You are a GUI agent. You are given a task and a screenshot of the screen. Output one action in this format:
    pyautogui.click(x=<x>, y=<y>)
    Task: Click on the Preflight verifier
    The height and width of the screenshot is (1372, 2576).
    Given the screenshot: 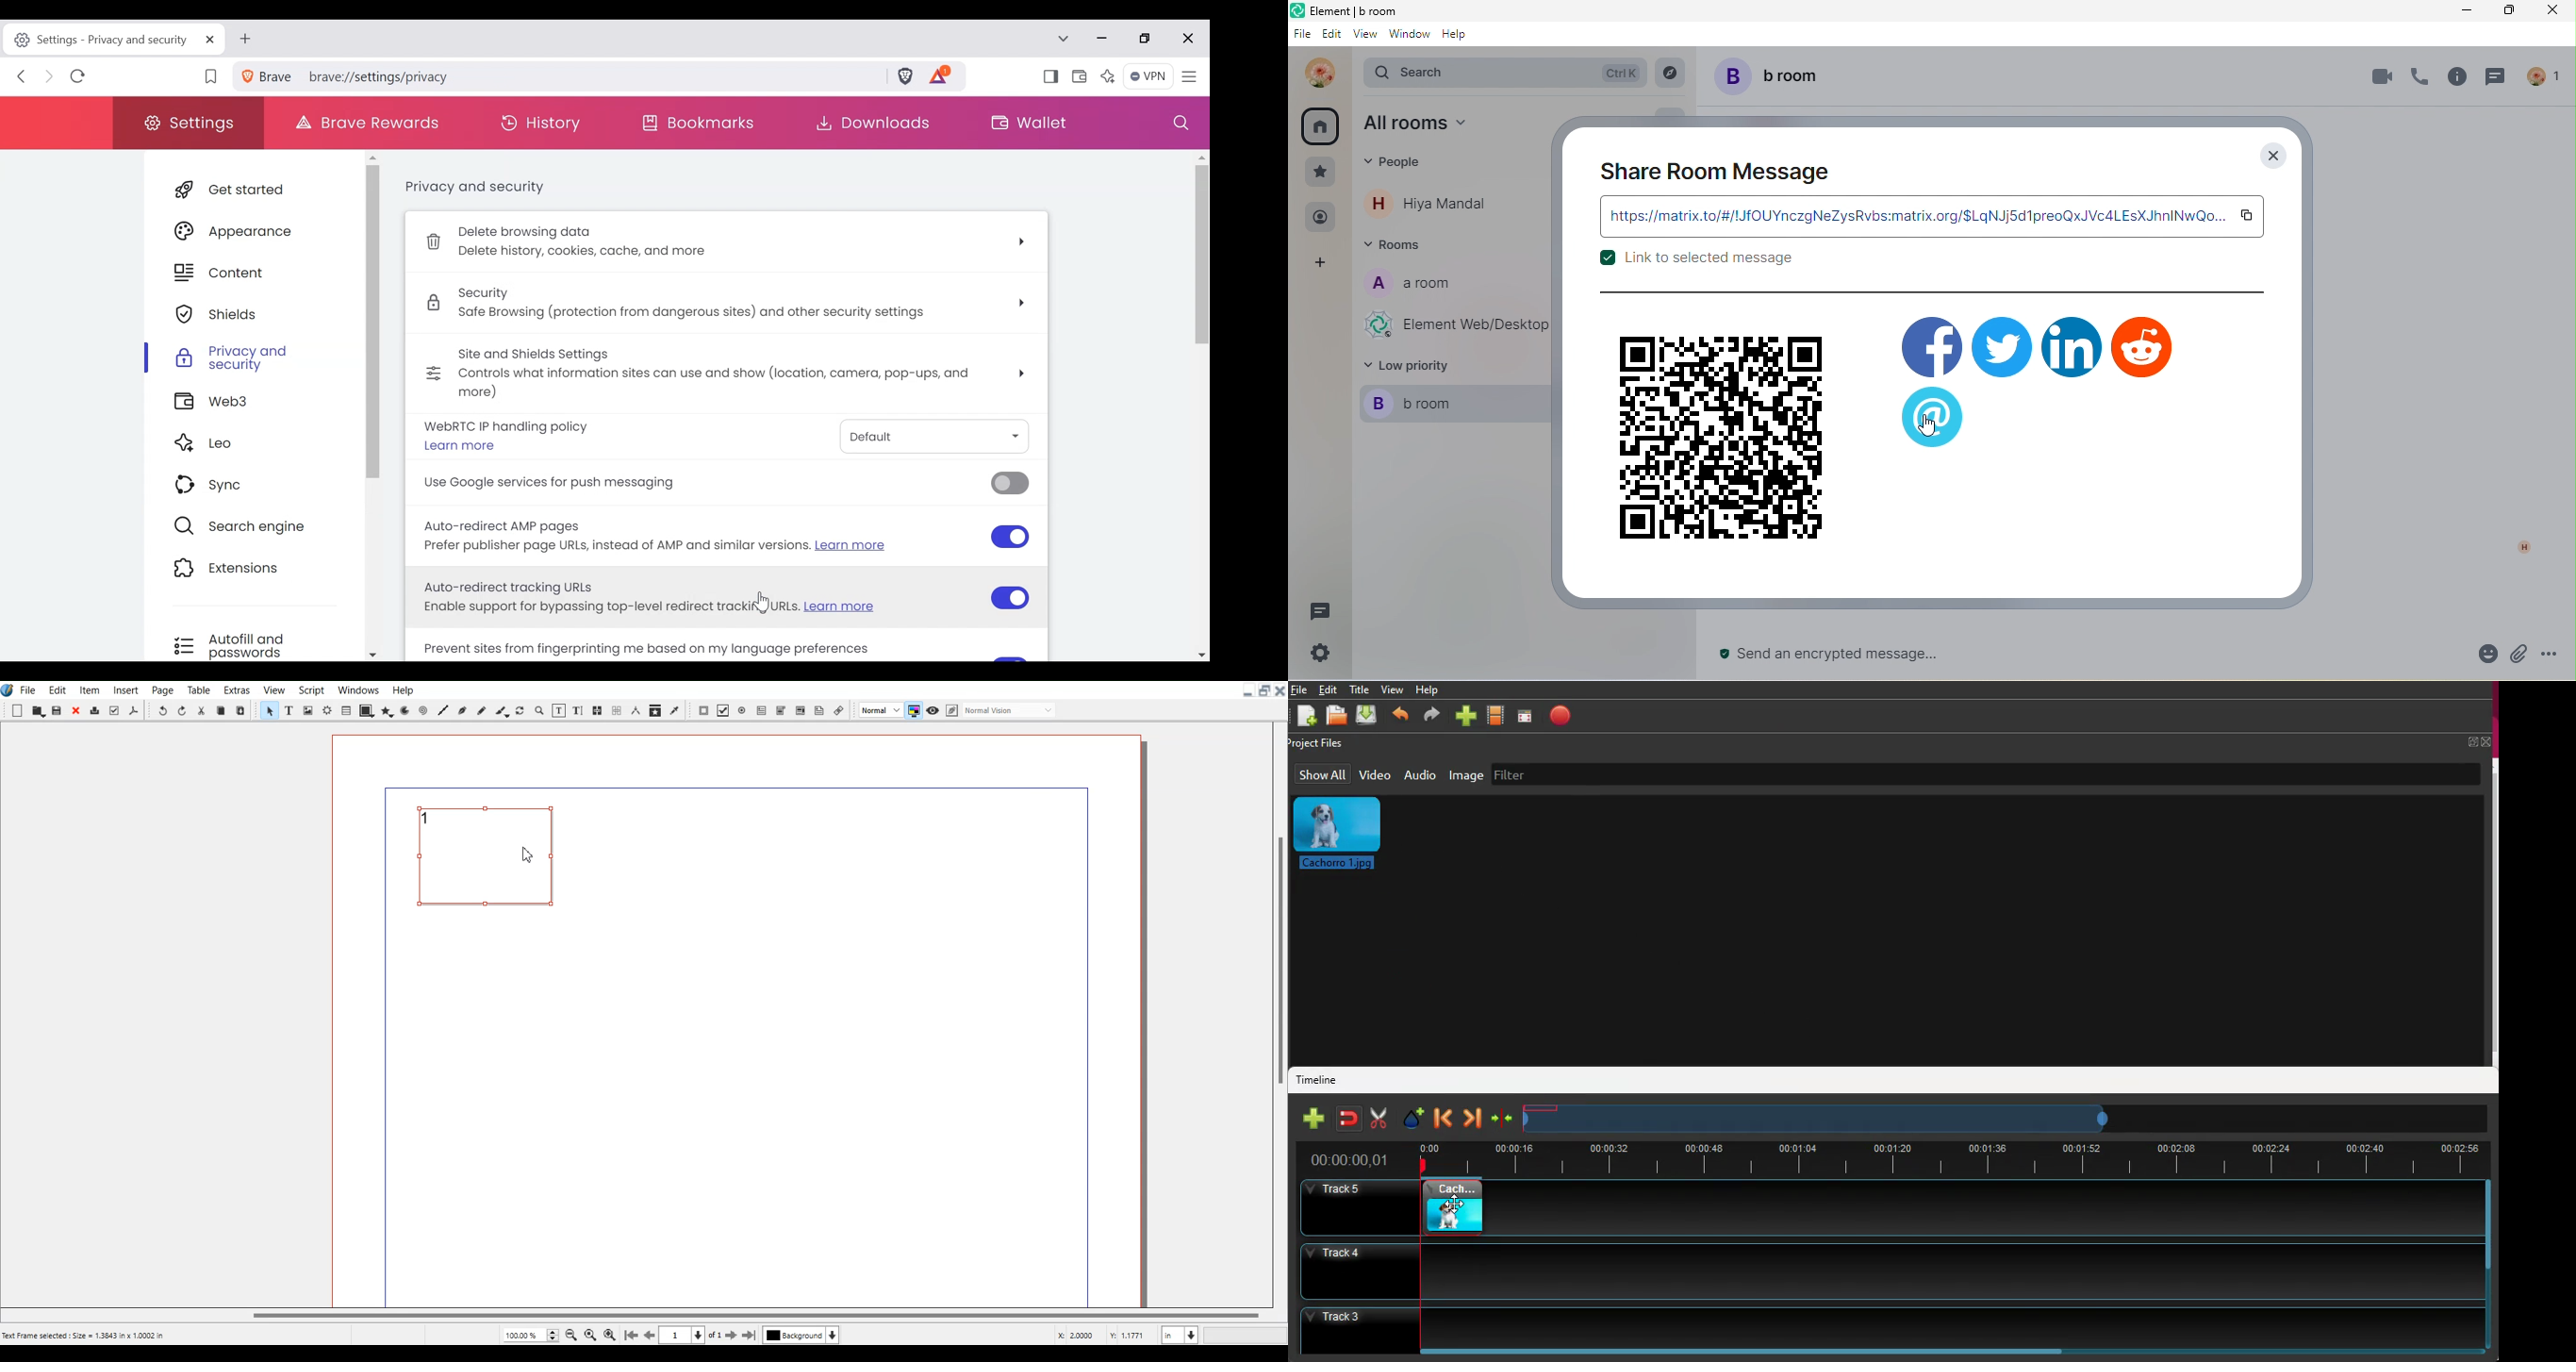 What is the action you would take?
    pyautogui.click(x=114, y=709)
    